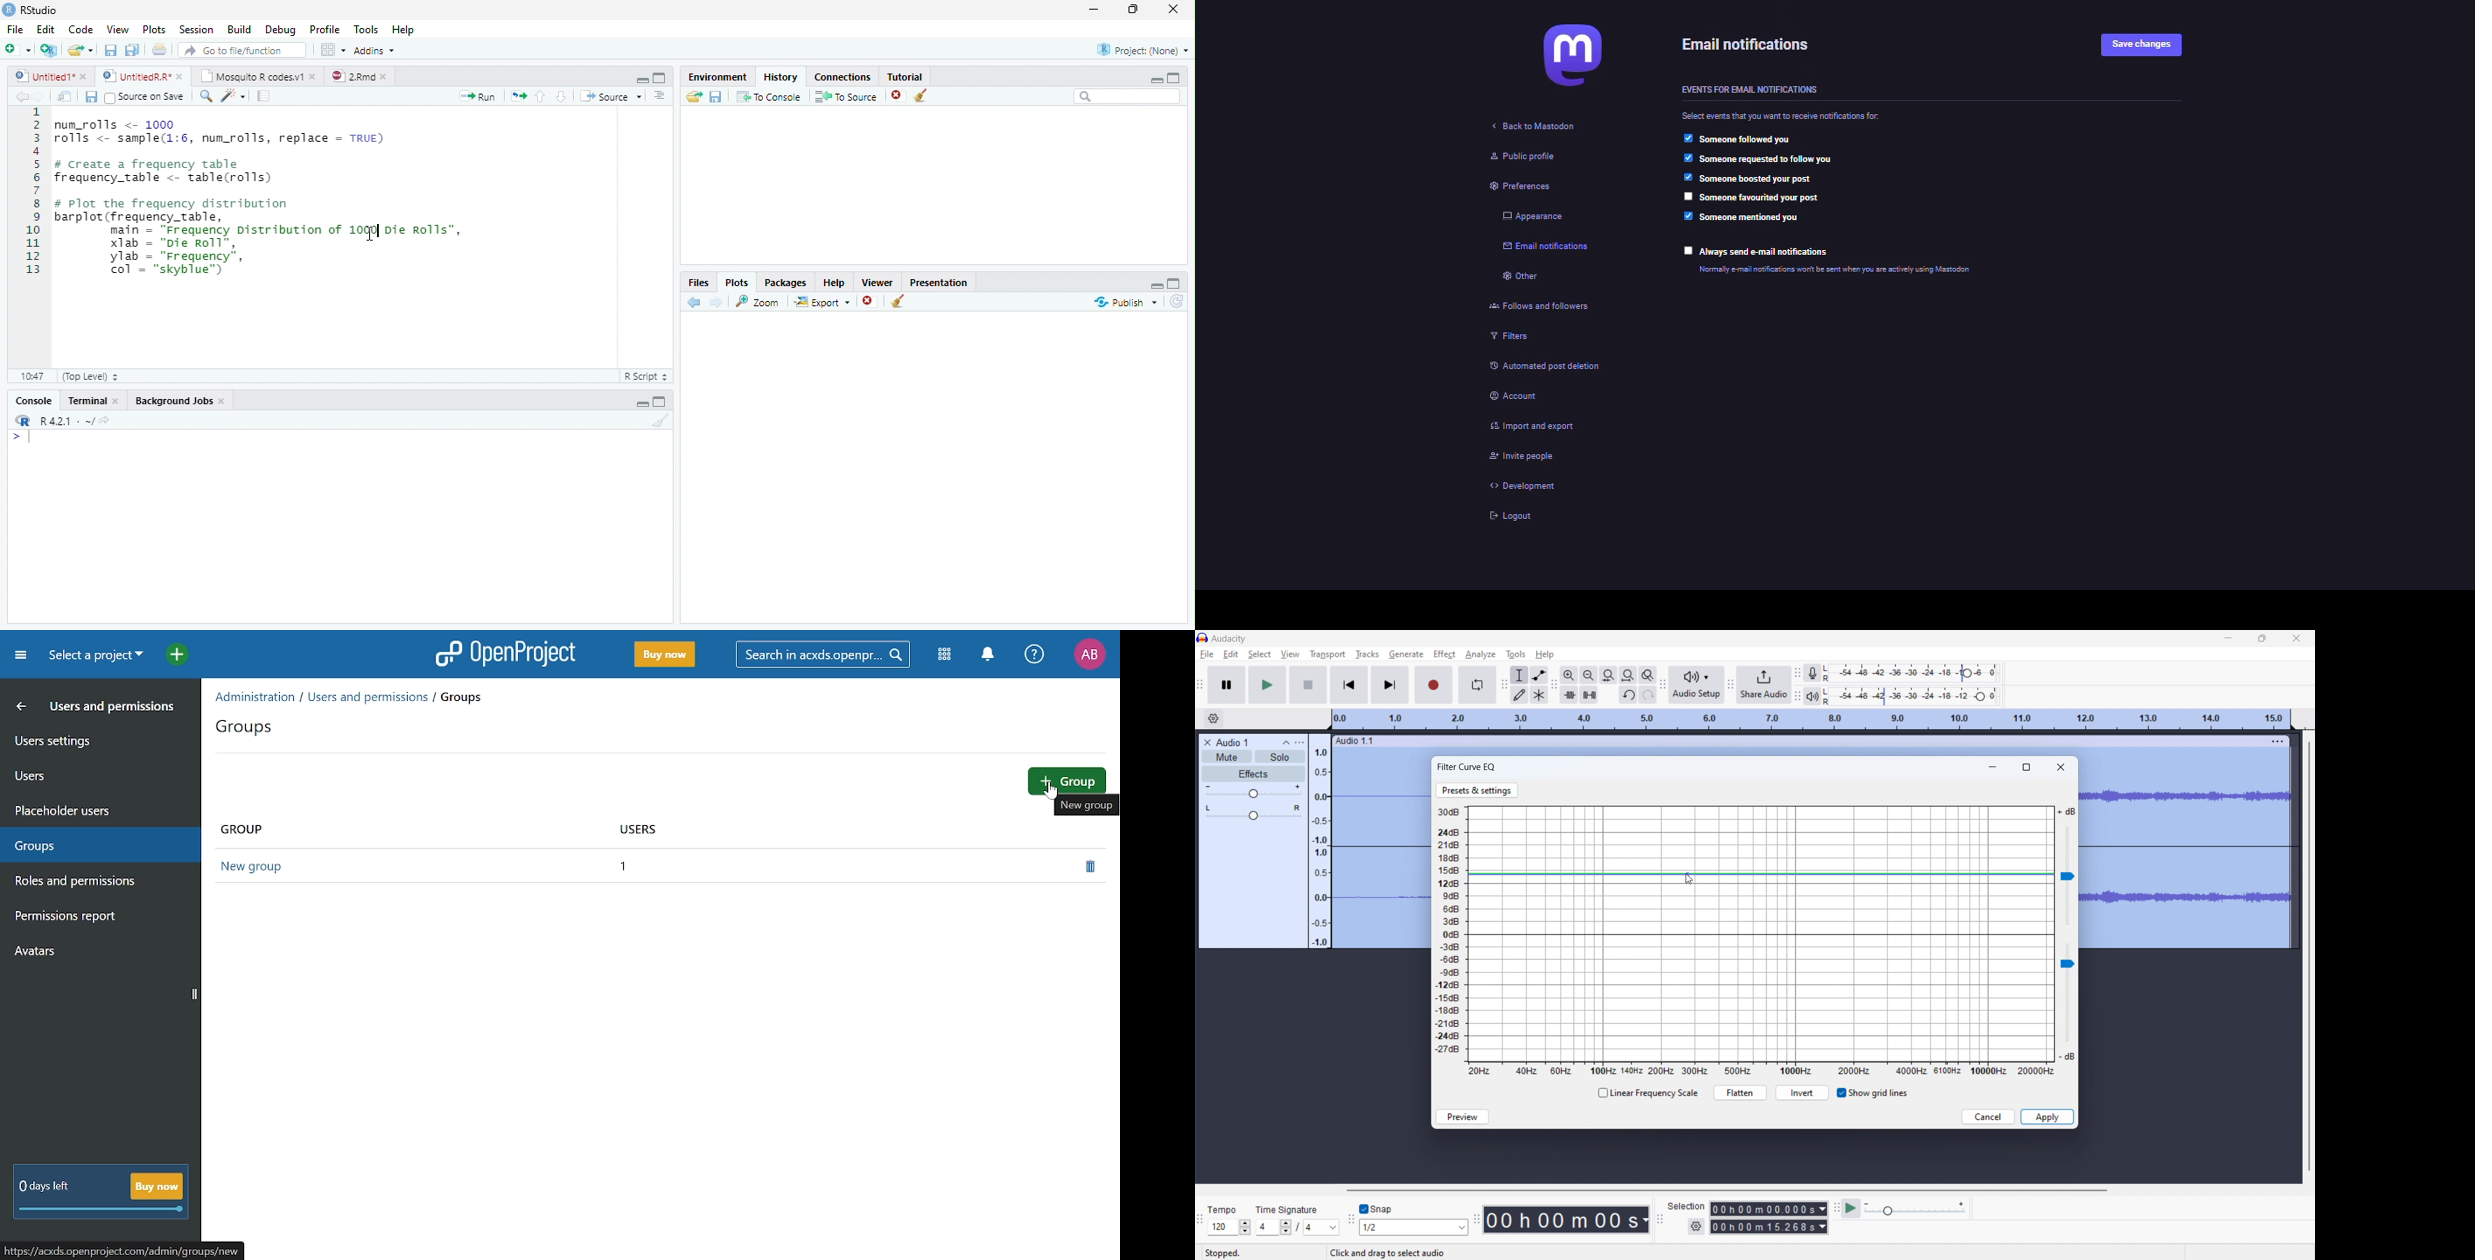  What do you see at coordinates (1095, 10) in the screenshot?
I see `Minimize` at bounding box center [1095, 10].